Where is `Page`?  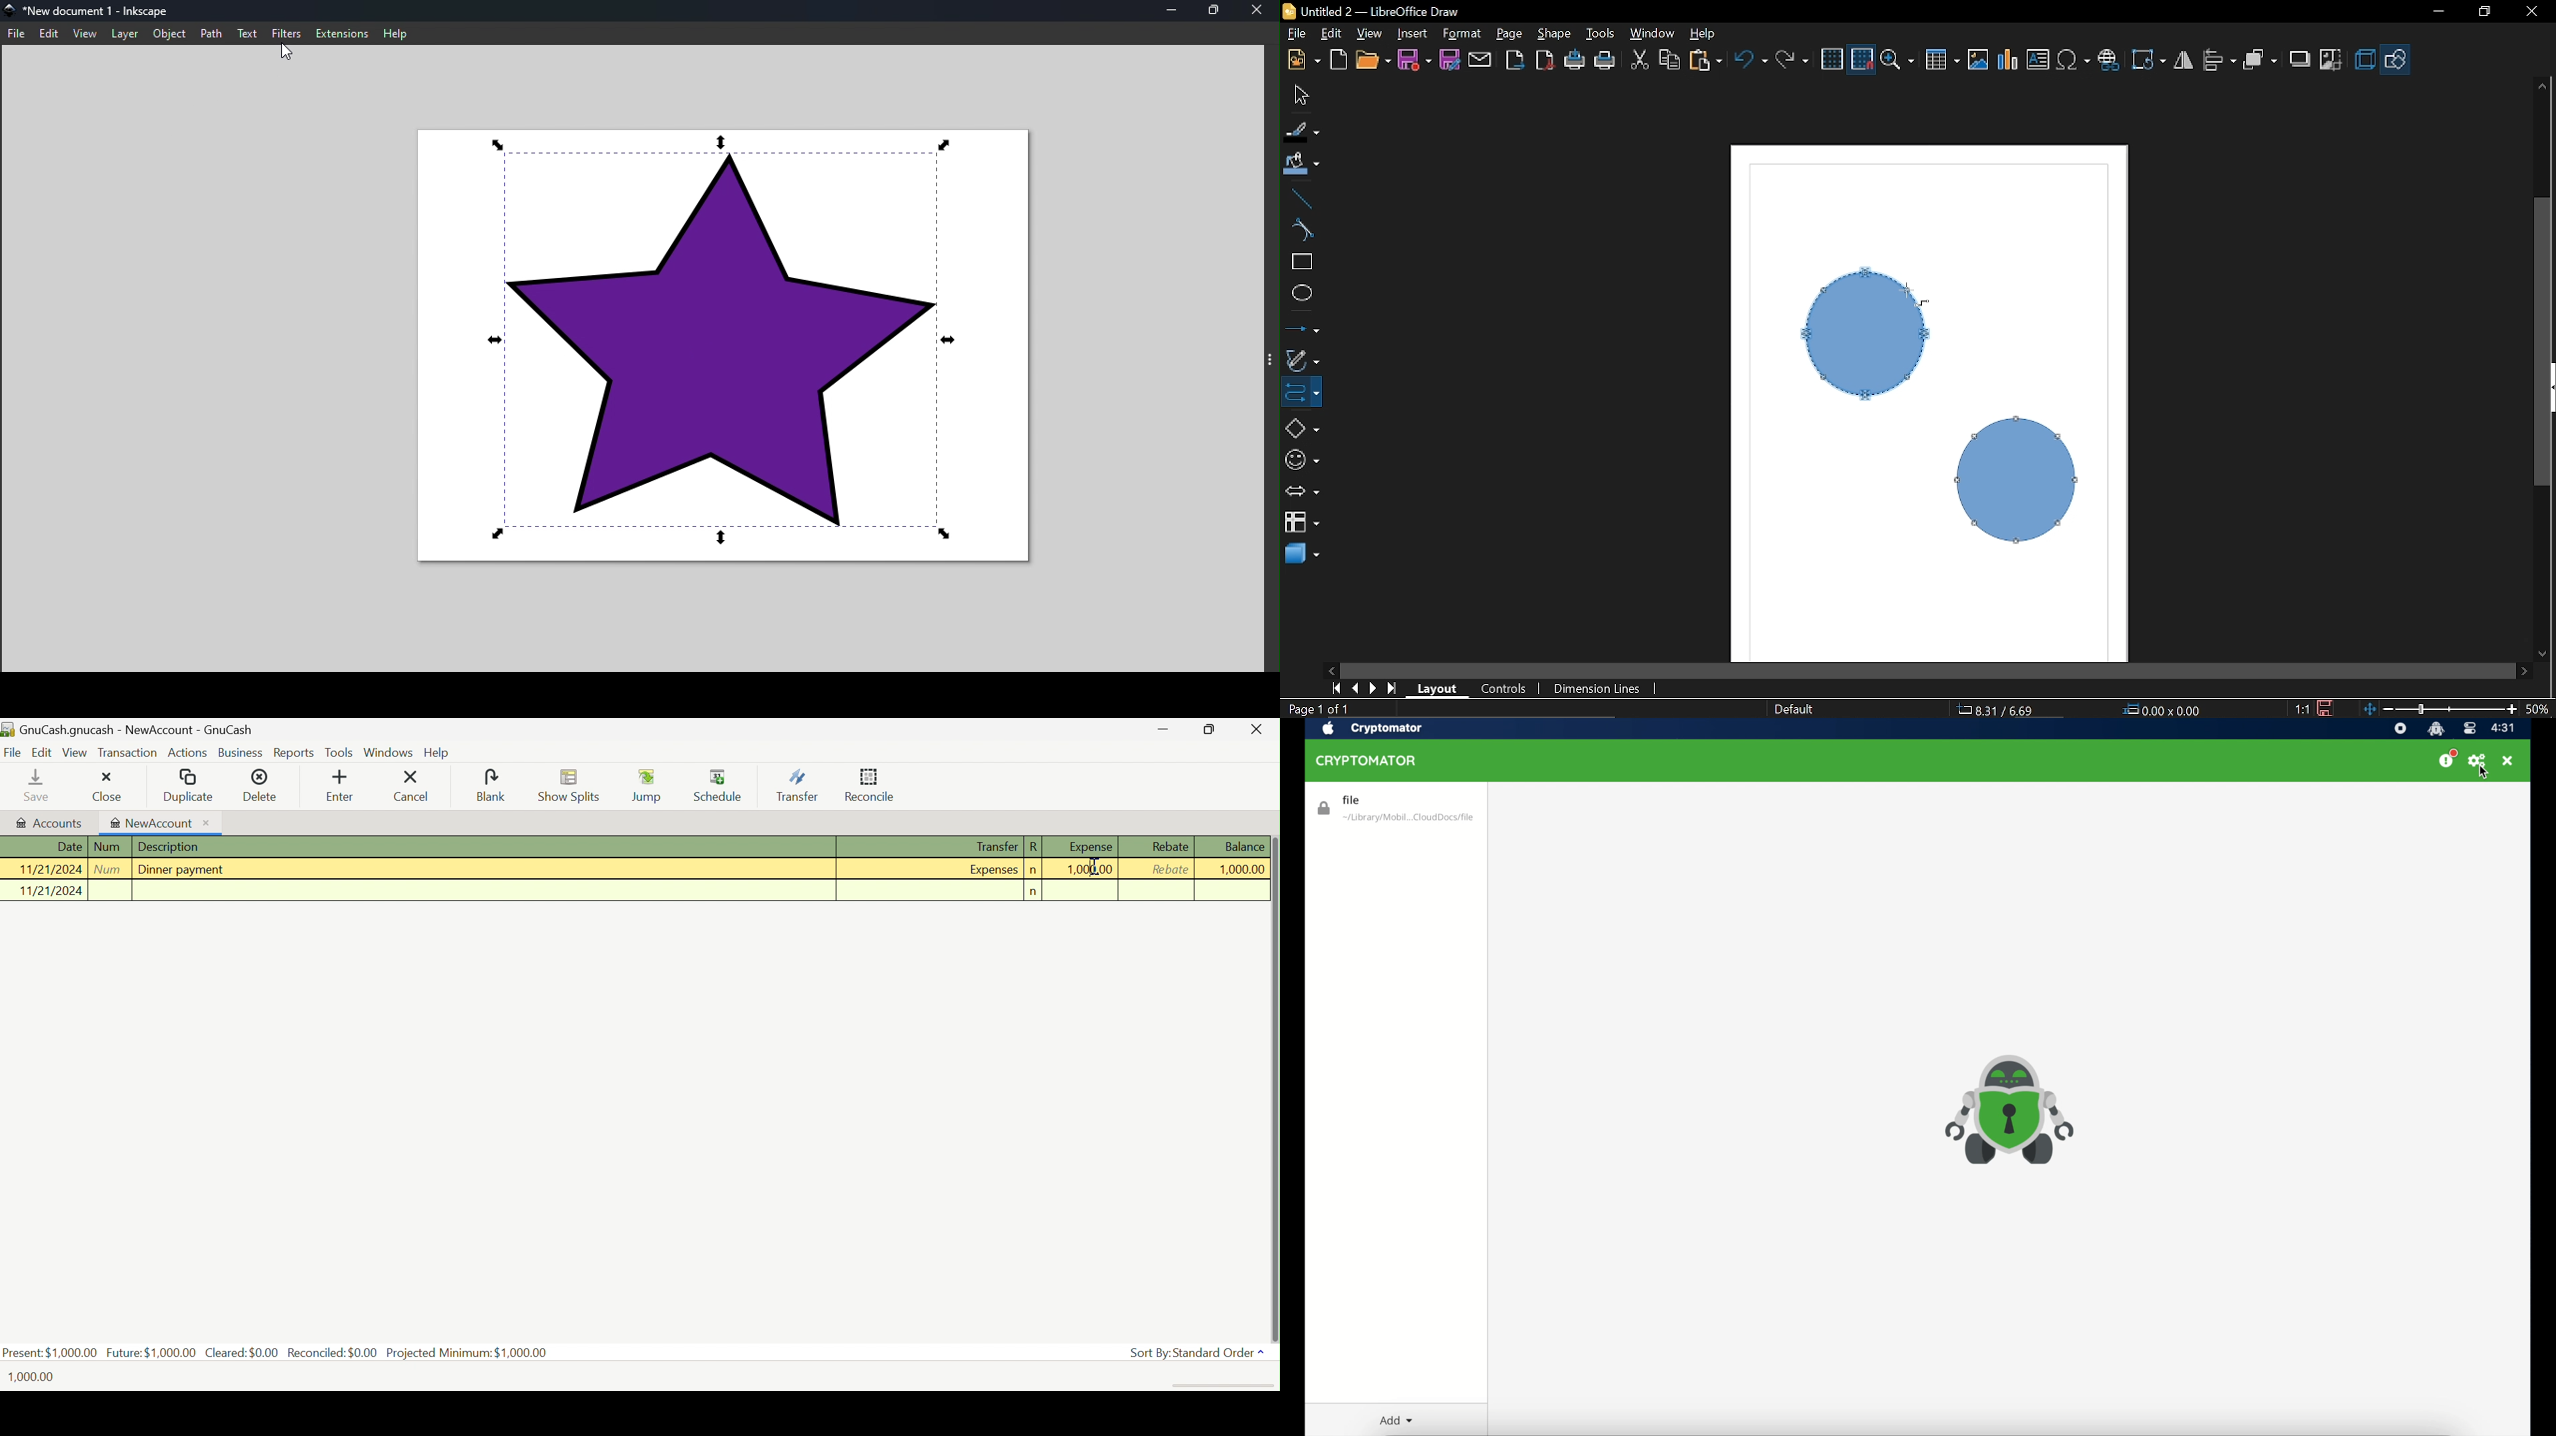 Page is located at coordinates (1511, 35).